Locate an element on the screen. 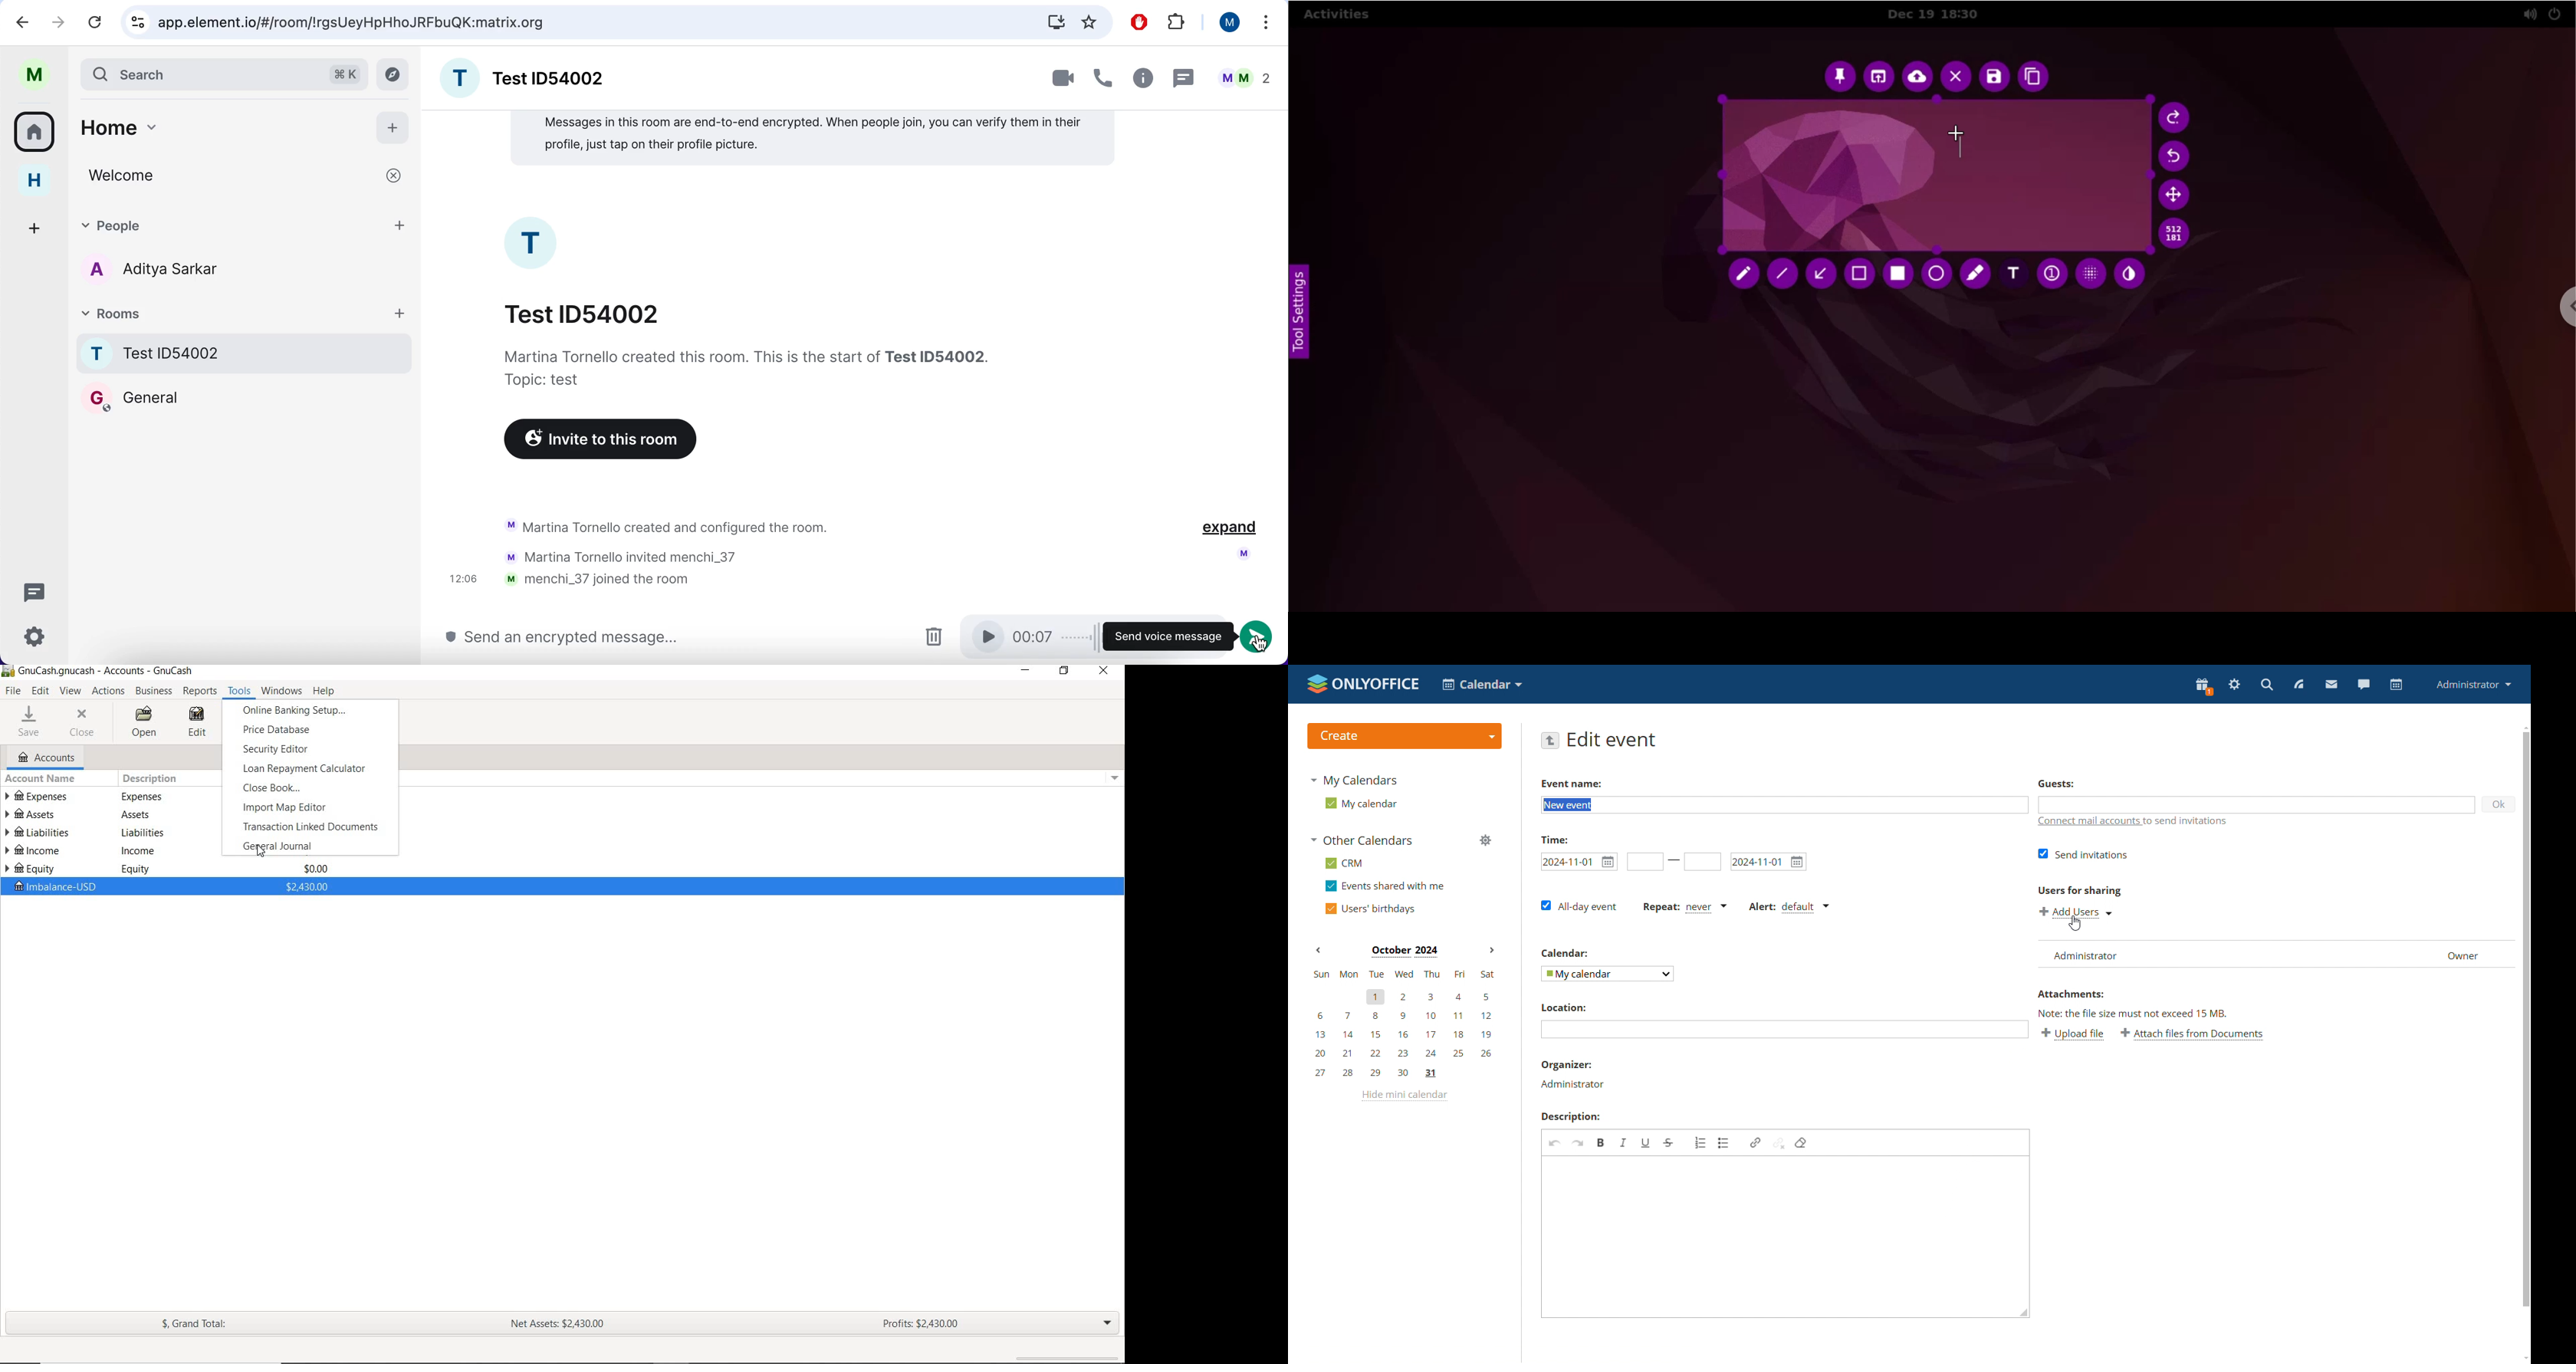  google search is located at coordinates (354, 23).